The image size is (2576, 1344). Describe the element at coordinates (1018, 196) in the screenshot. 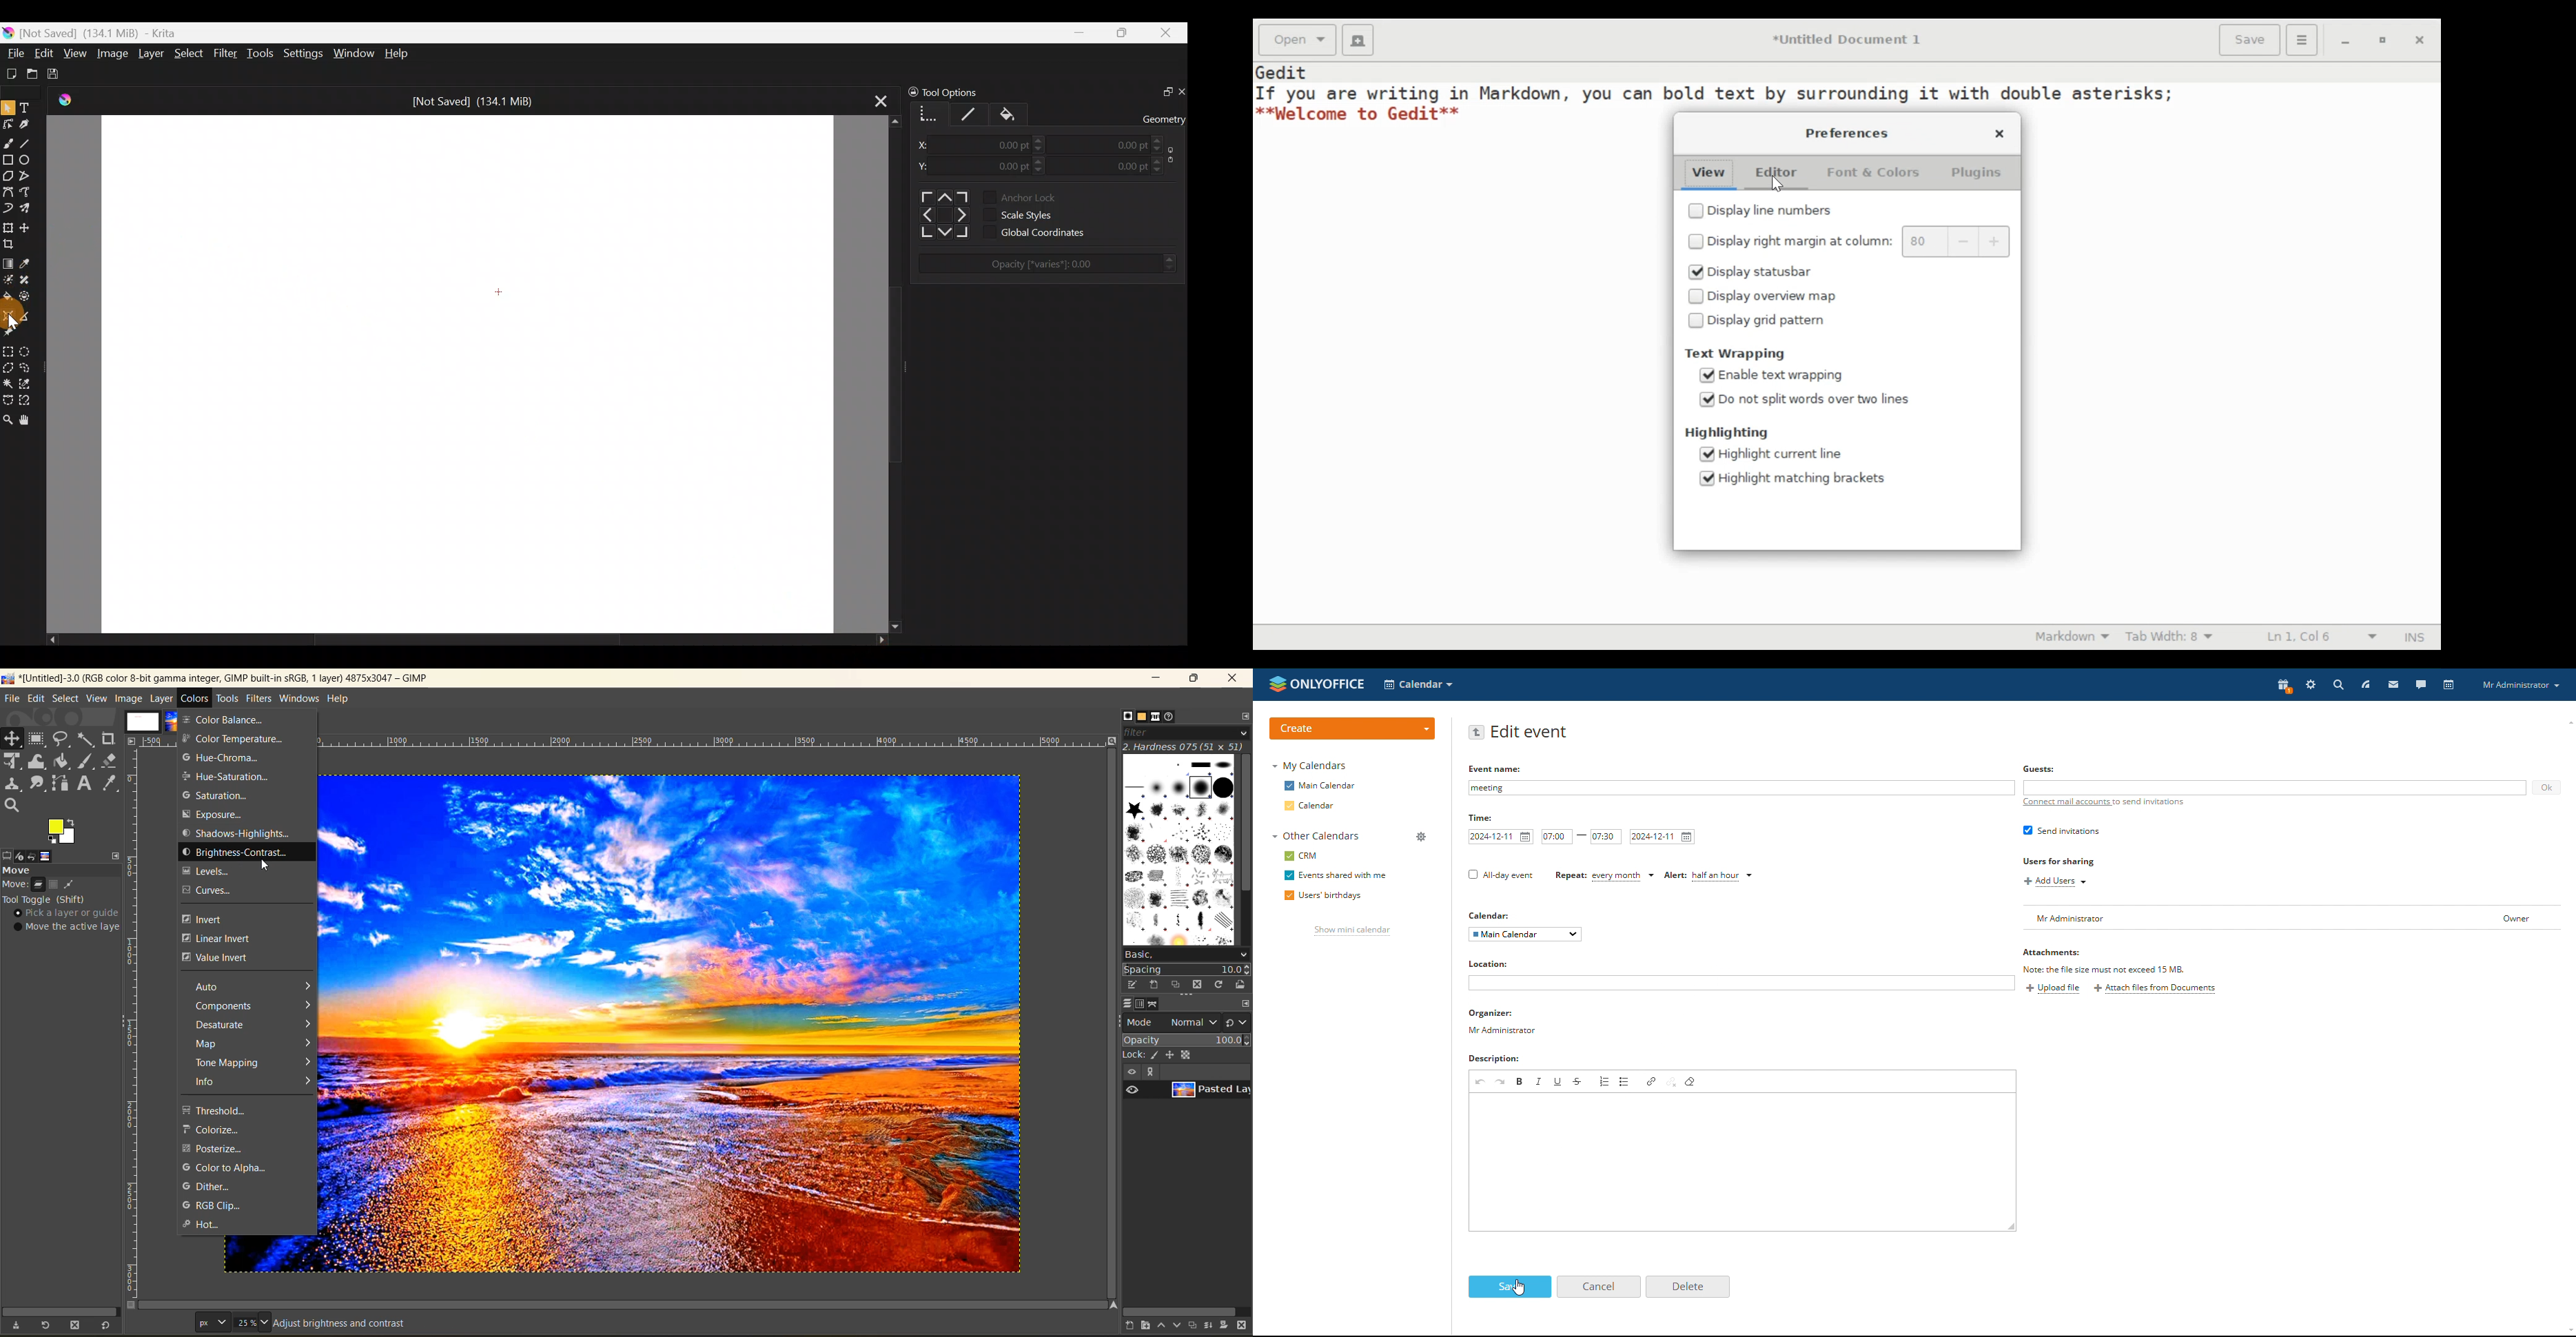

I see `Anchor lock` at that location.